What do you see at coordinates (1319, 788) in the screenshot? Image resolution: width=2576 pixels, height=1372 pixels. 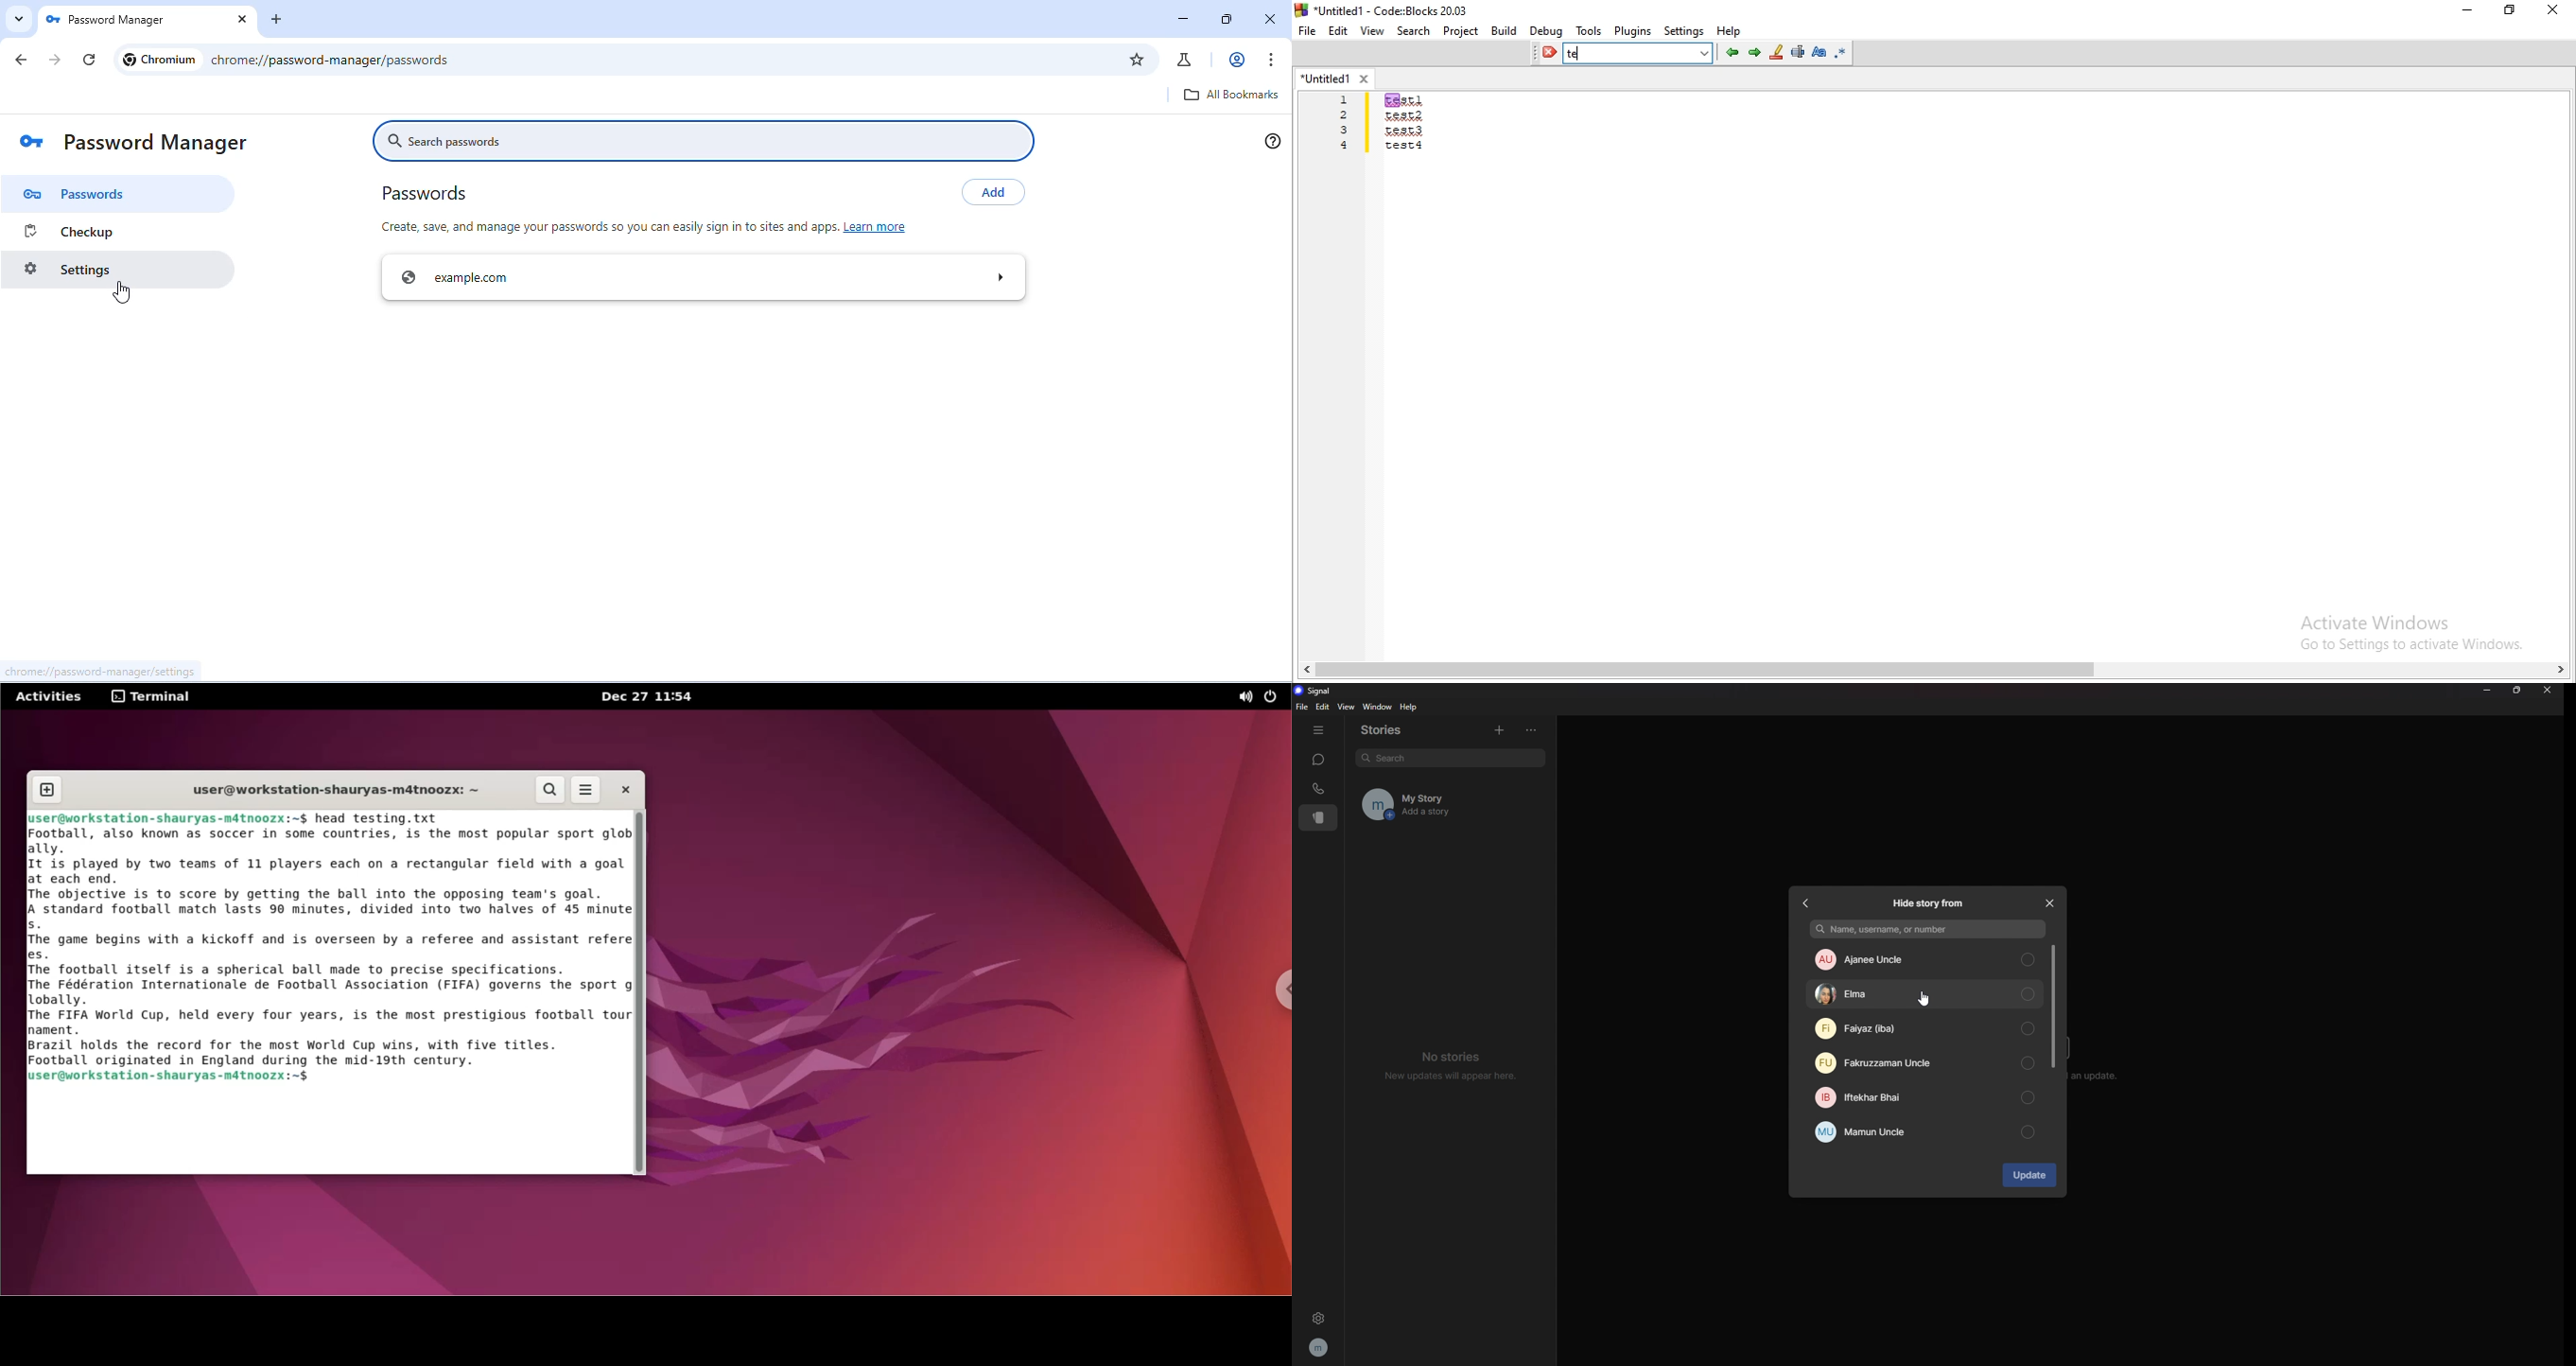 I see `calls` at bounding box center [1319, 788].